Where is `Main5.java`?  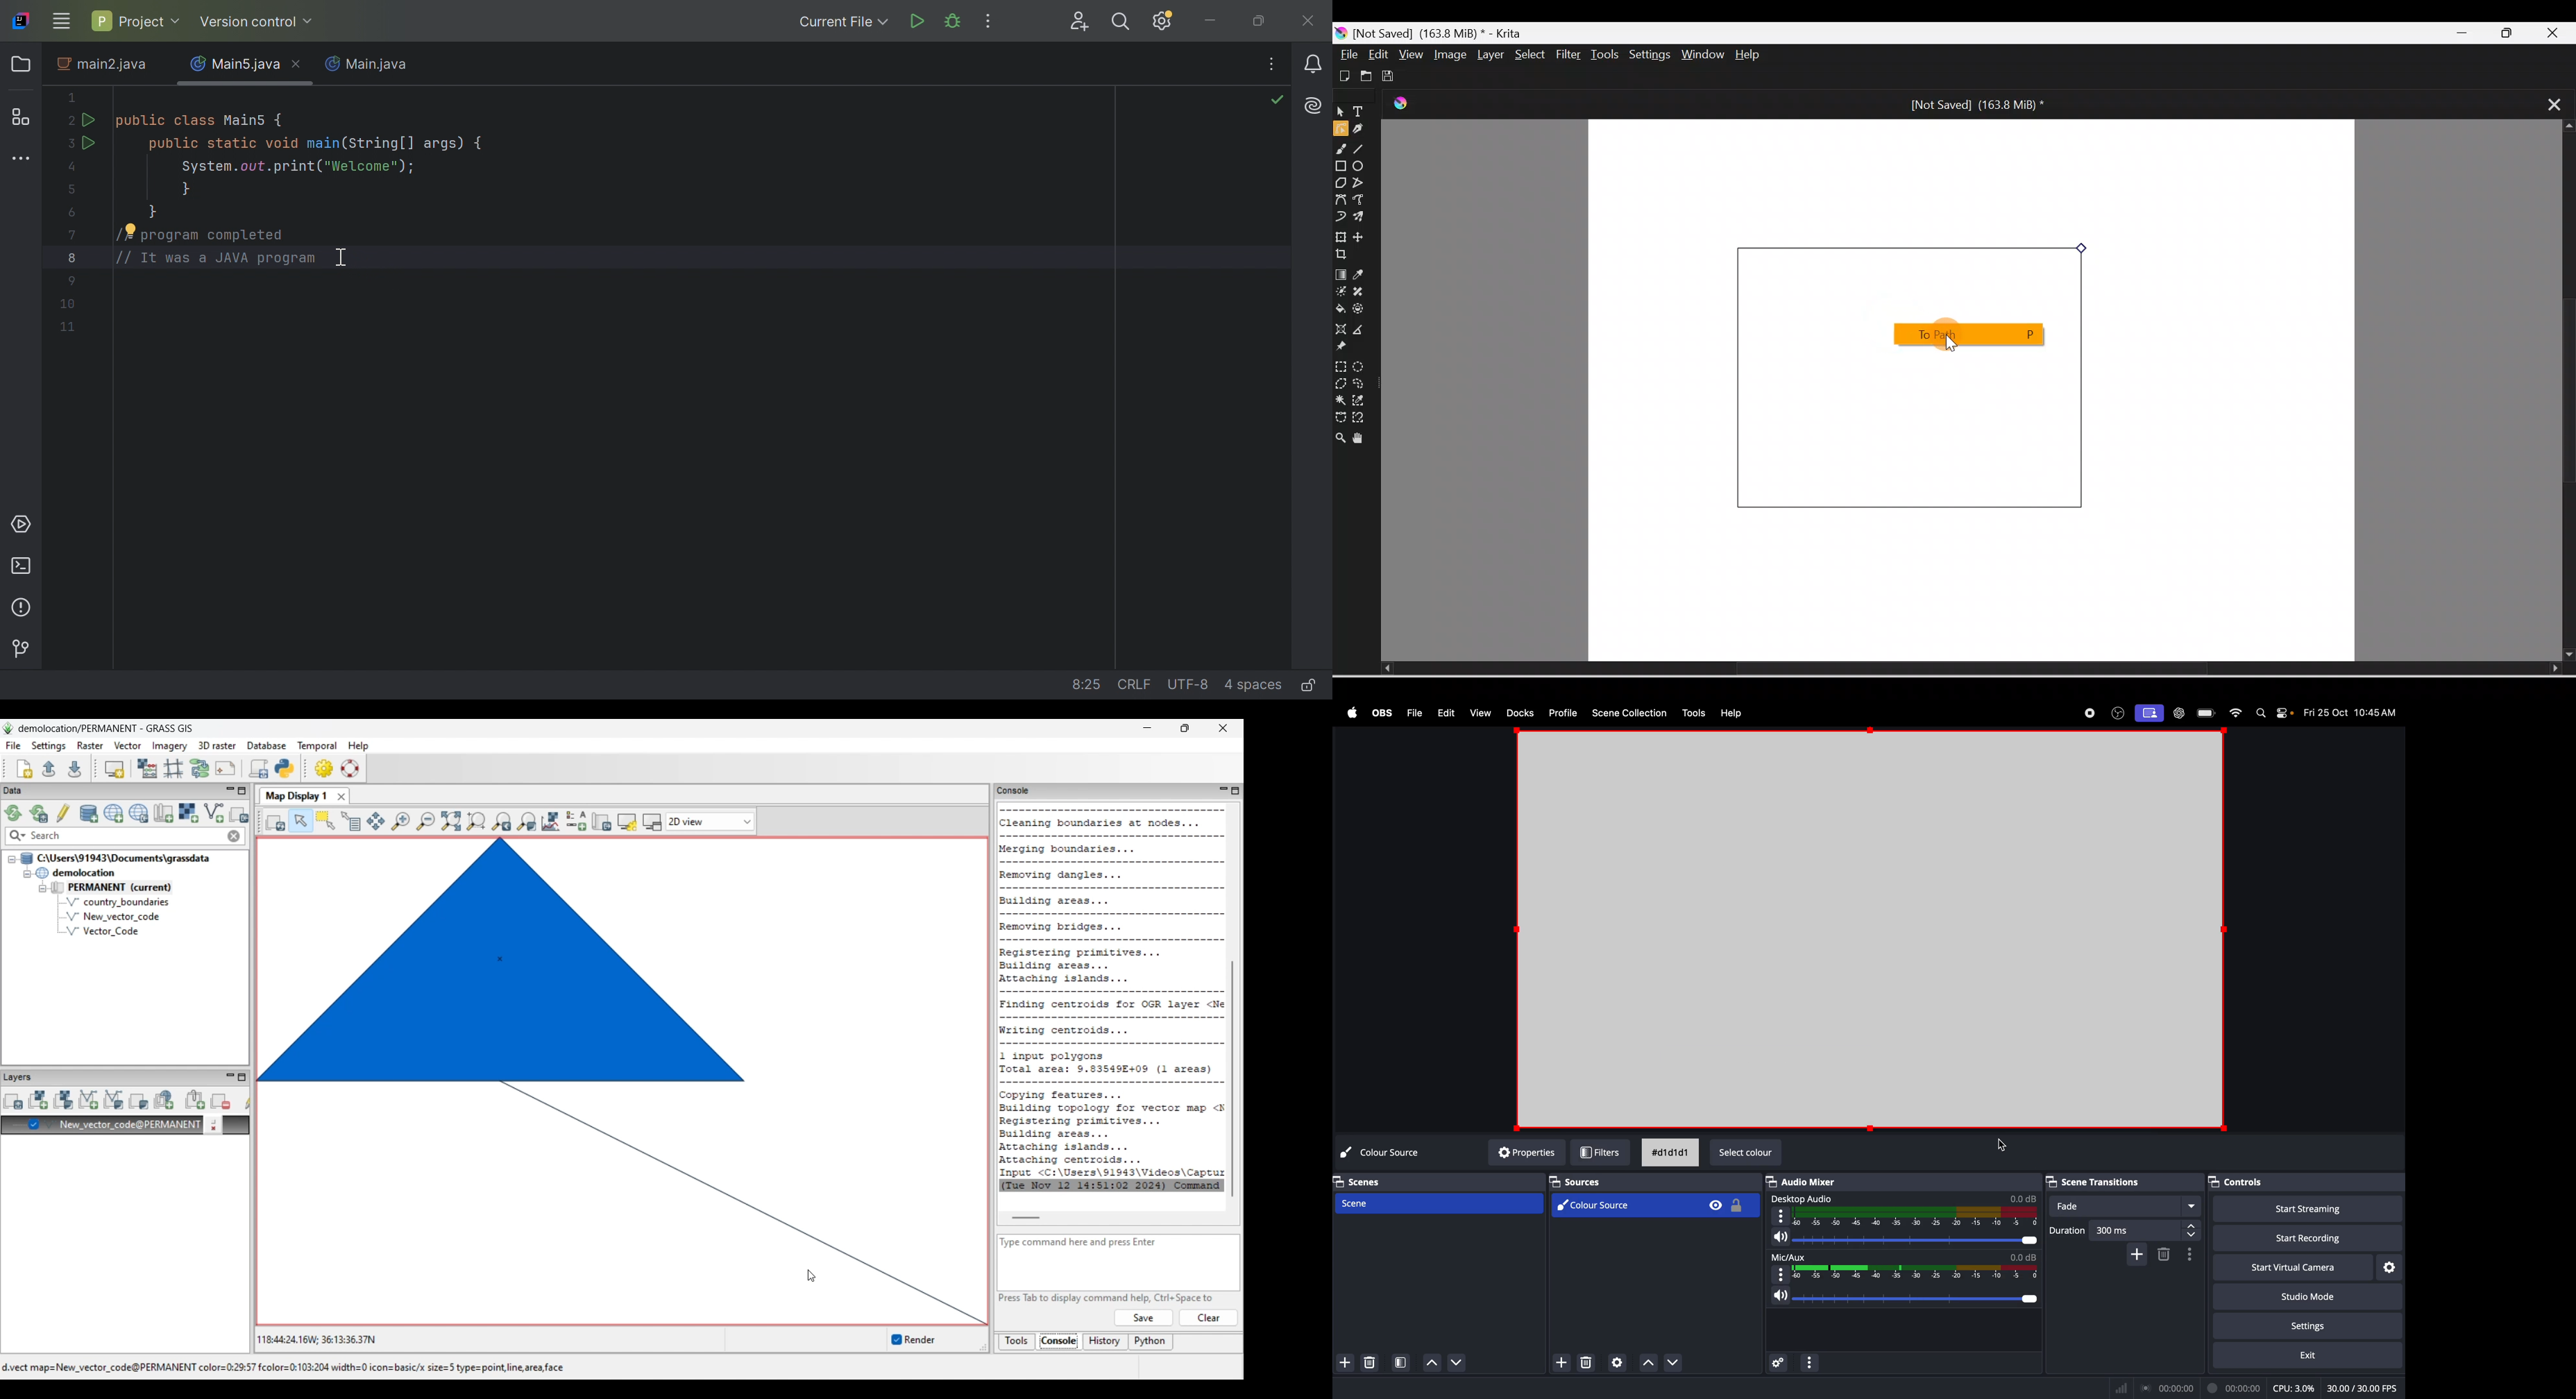 Main5.java is located at coordinates (235, 62).